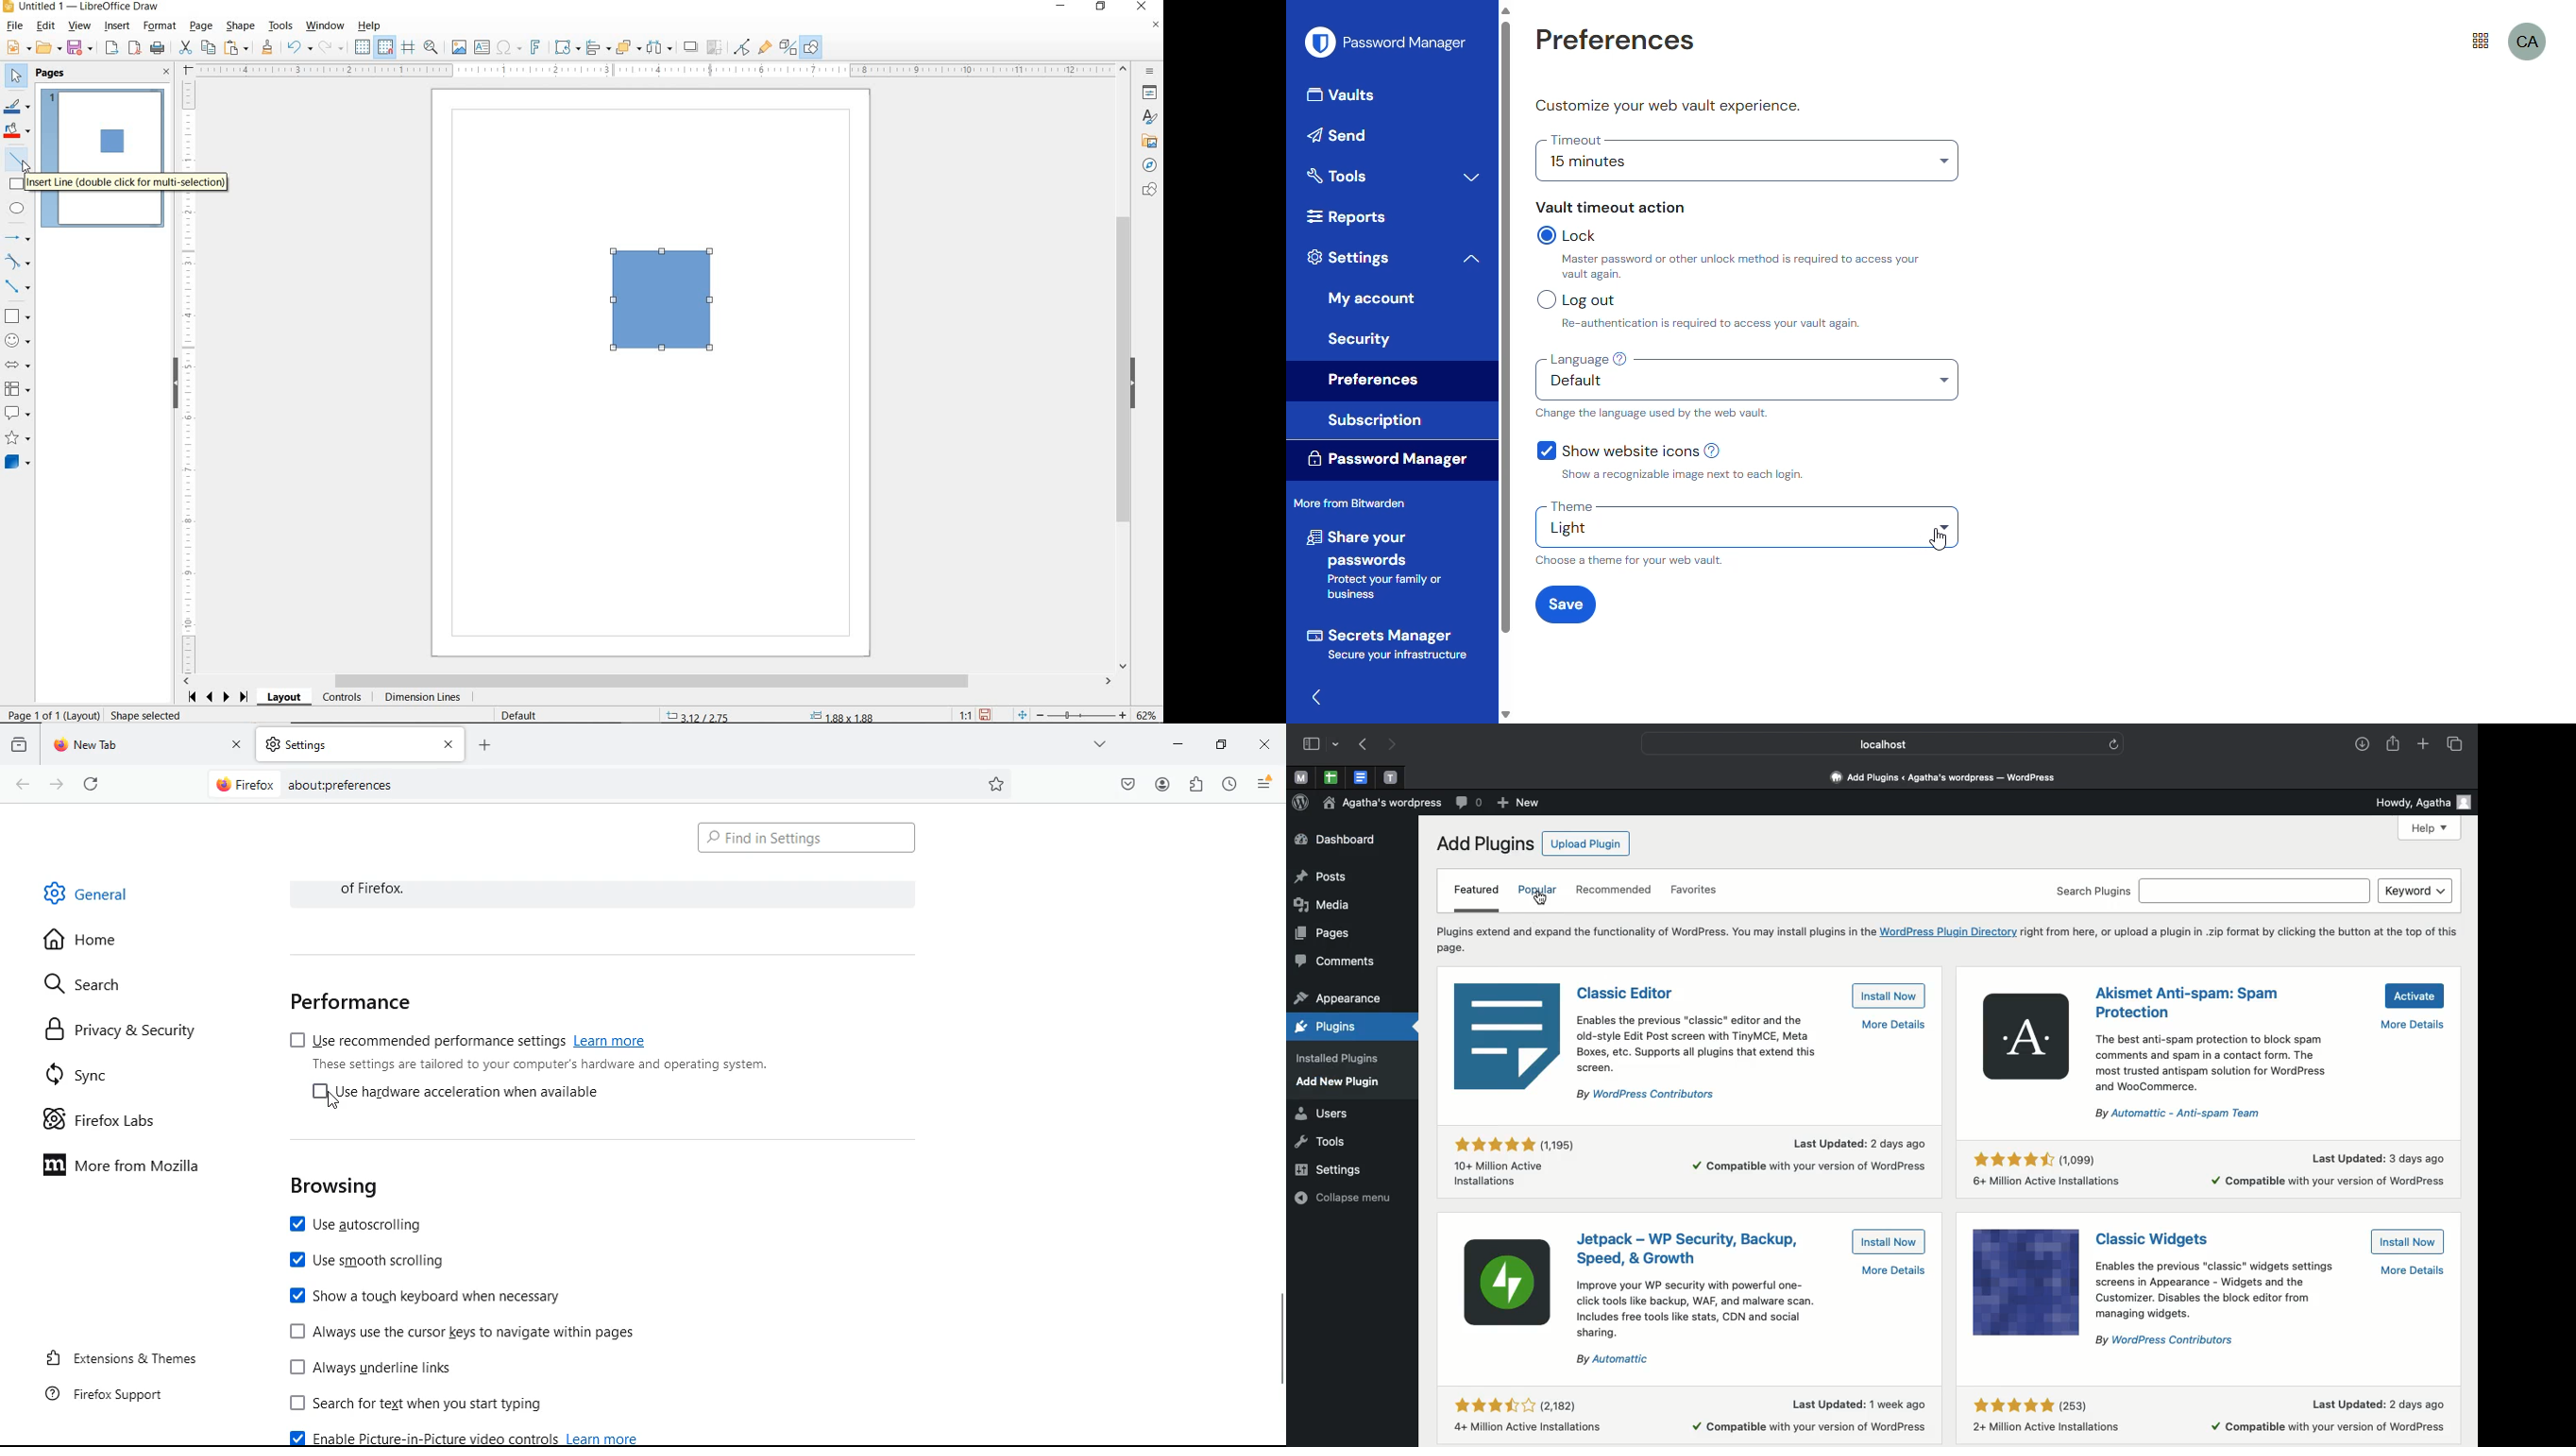 The image size is (2576, 1456). I want to click on PRINT, so click(158, 50).